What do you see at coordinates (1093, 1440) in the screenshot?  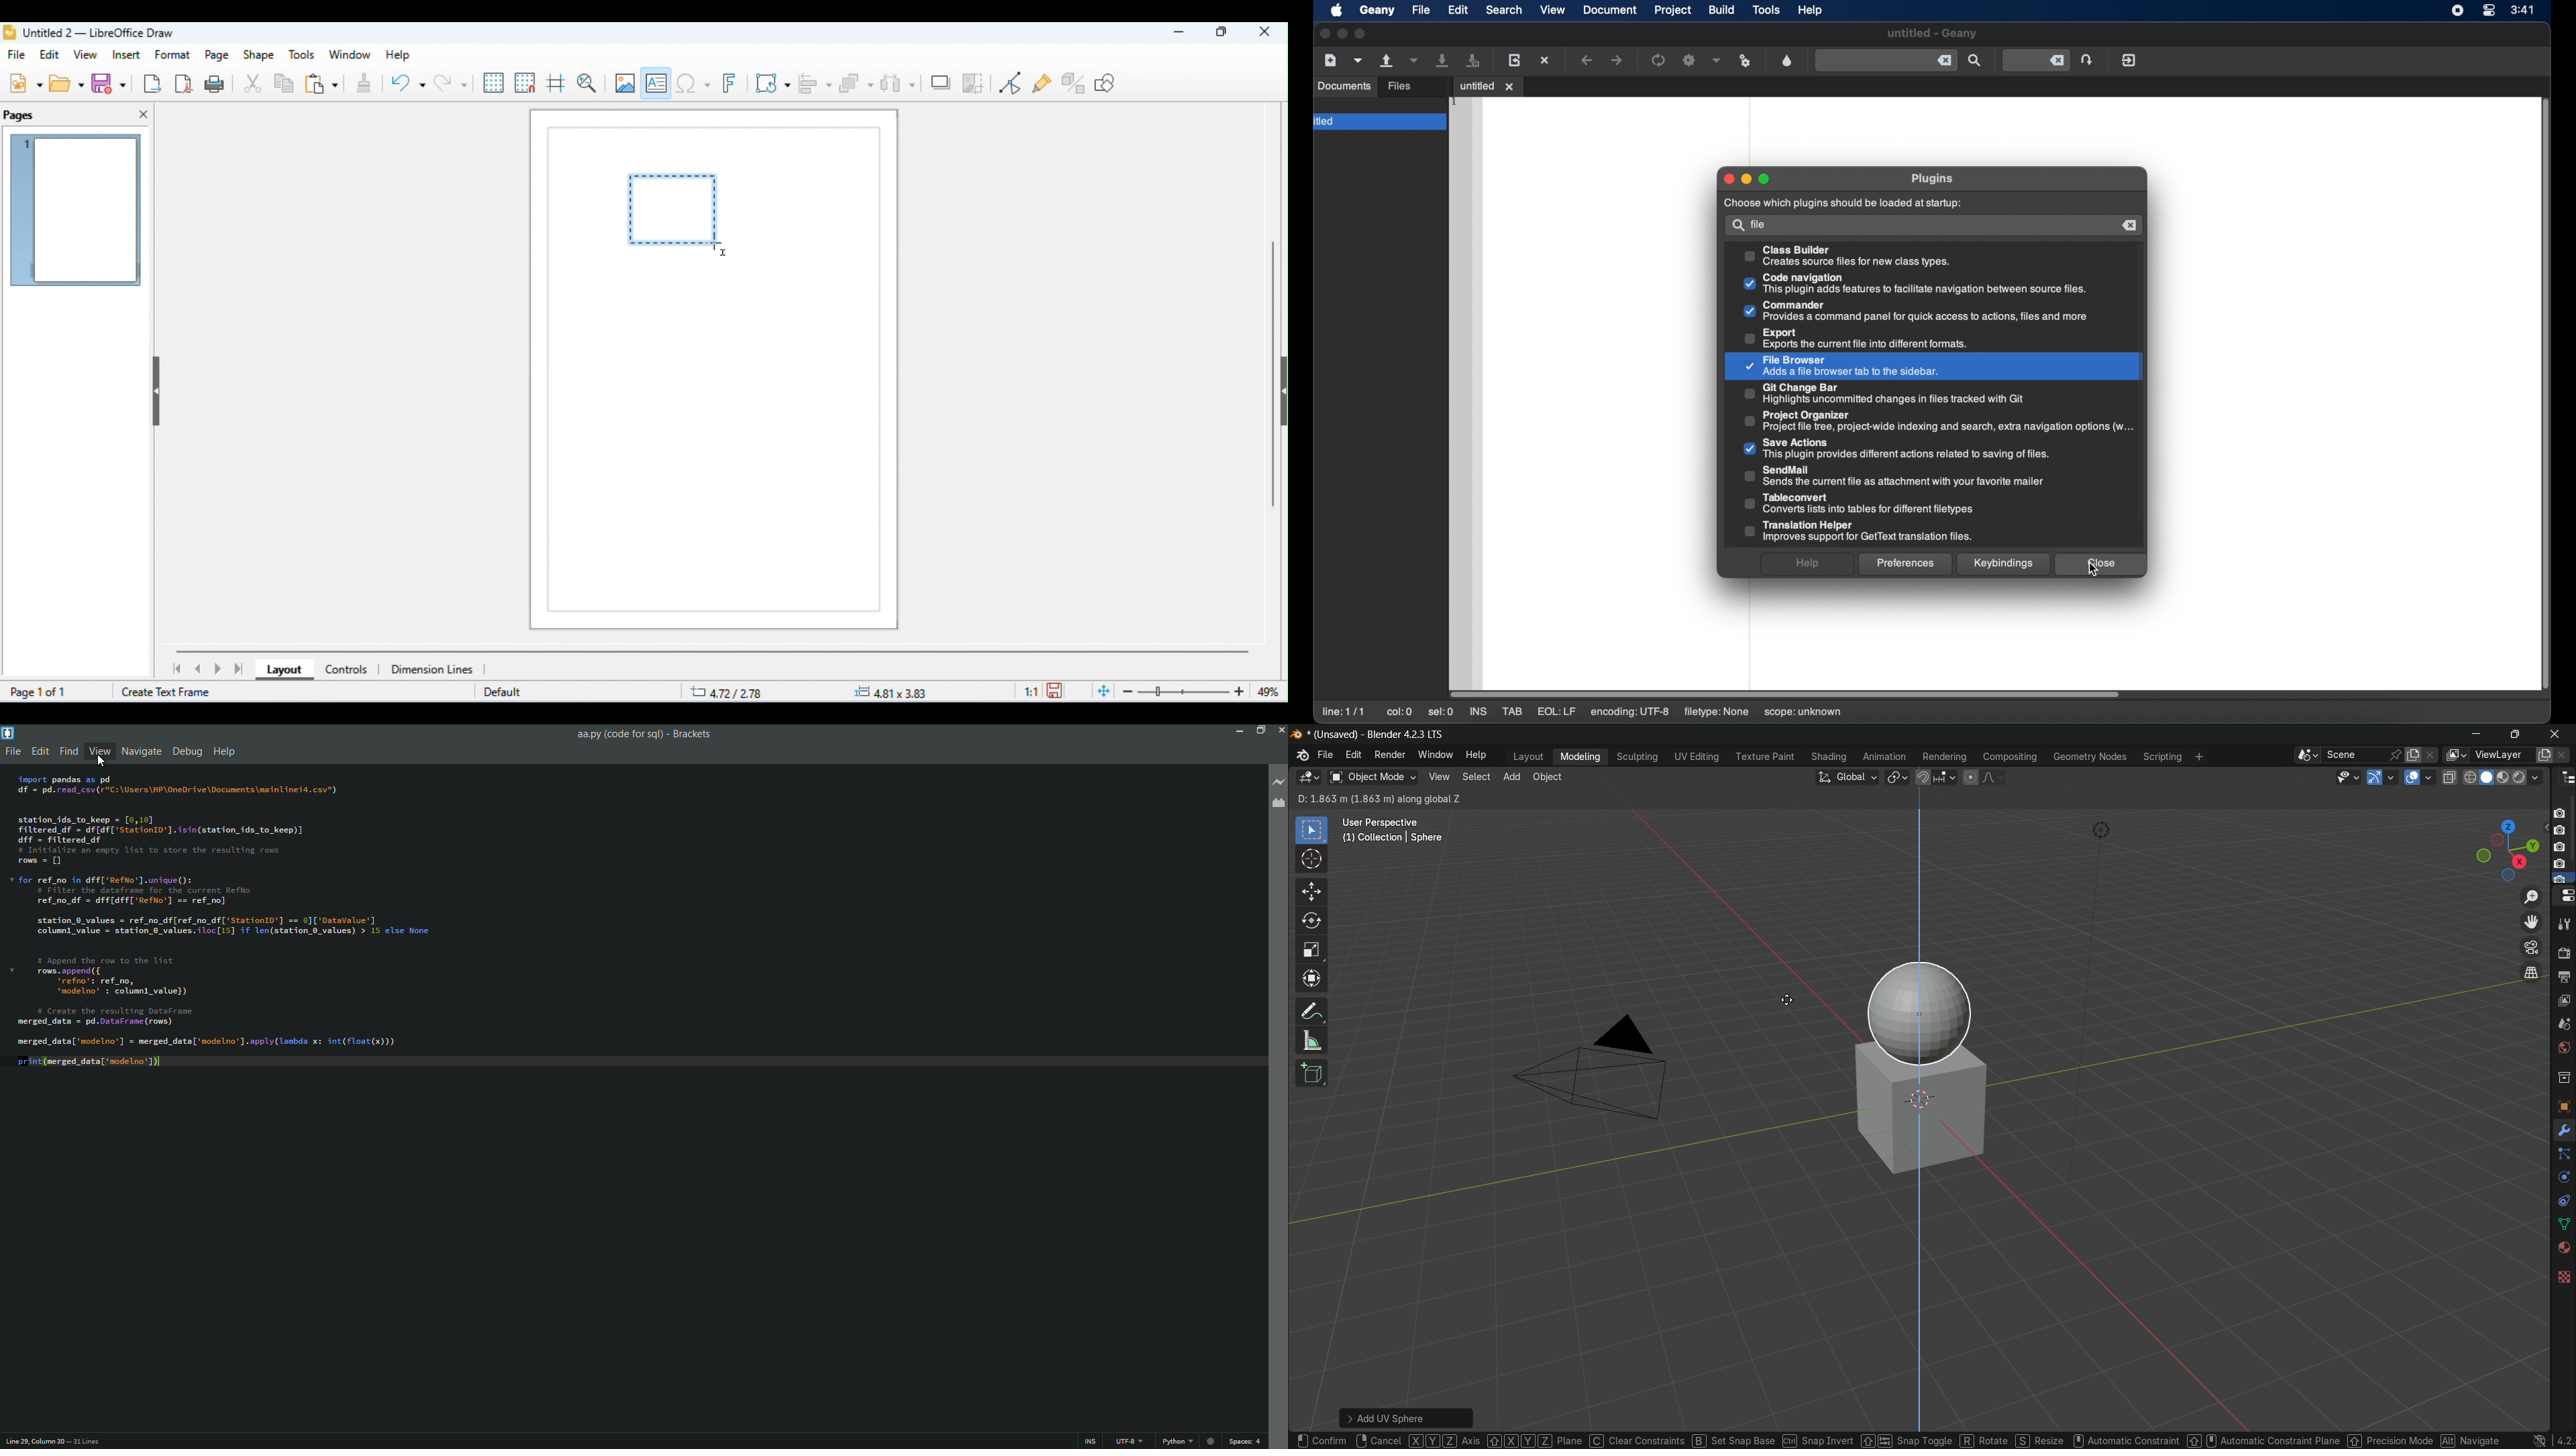 I see `ins` at bounding box center [1093, 1440].